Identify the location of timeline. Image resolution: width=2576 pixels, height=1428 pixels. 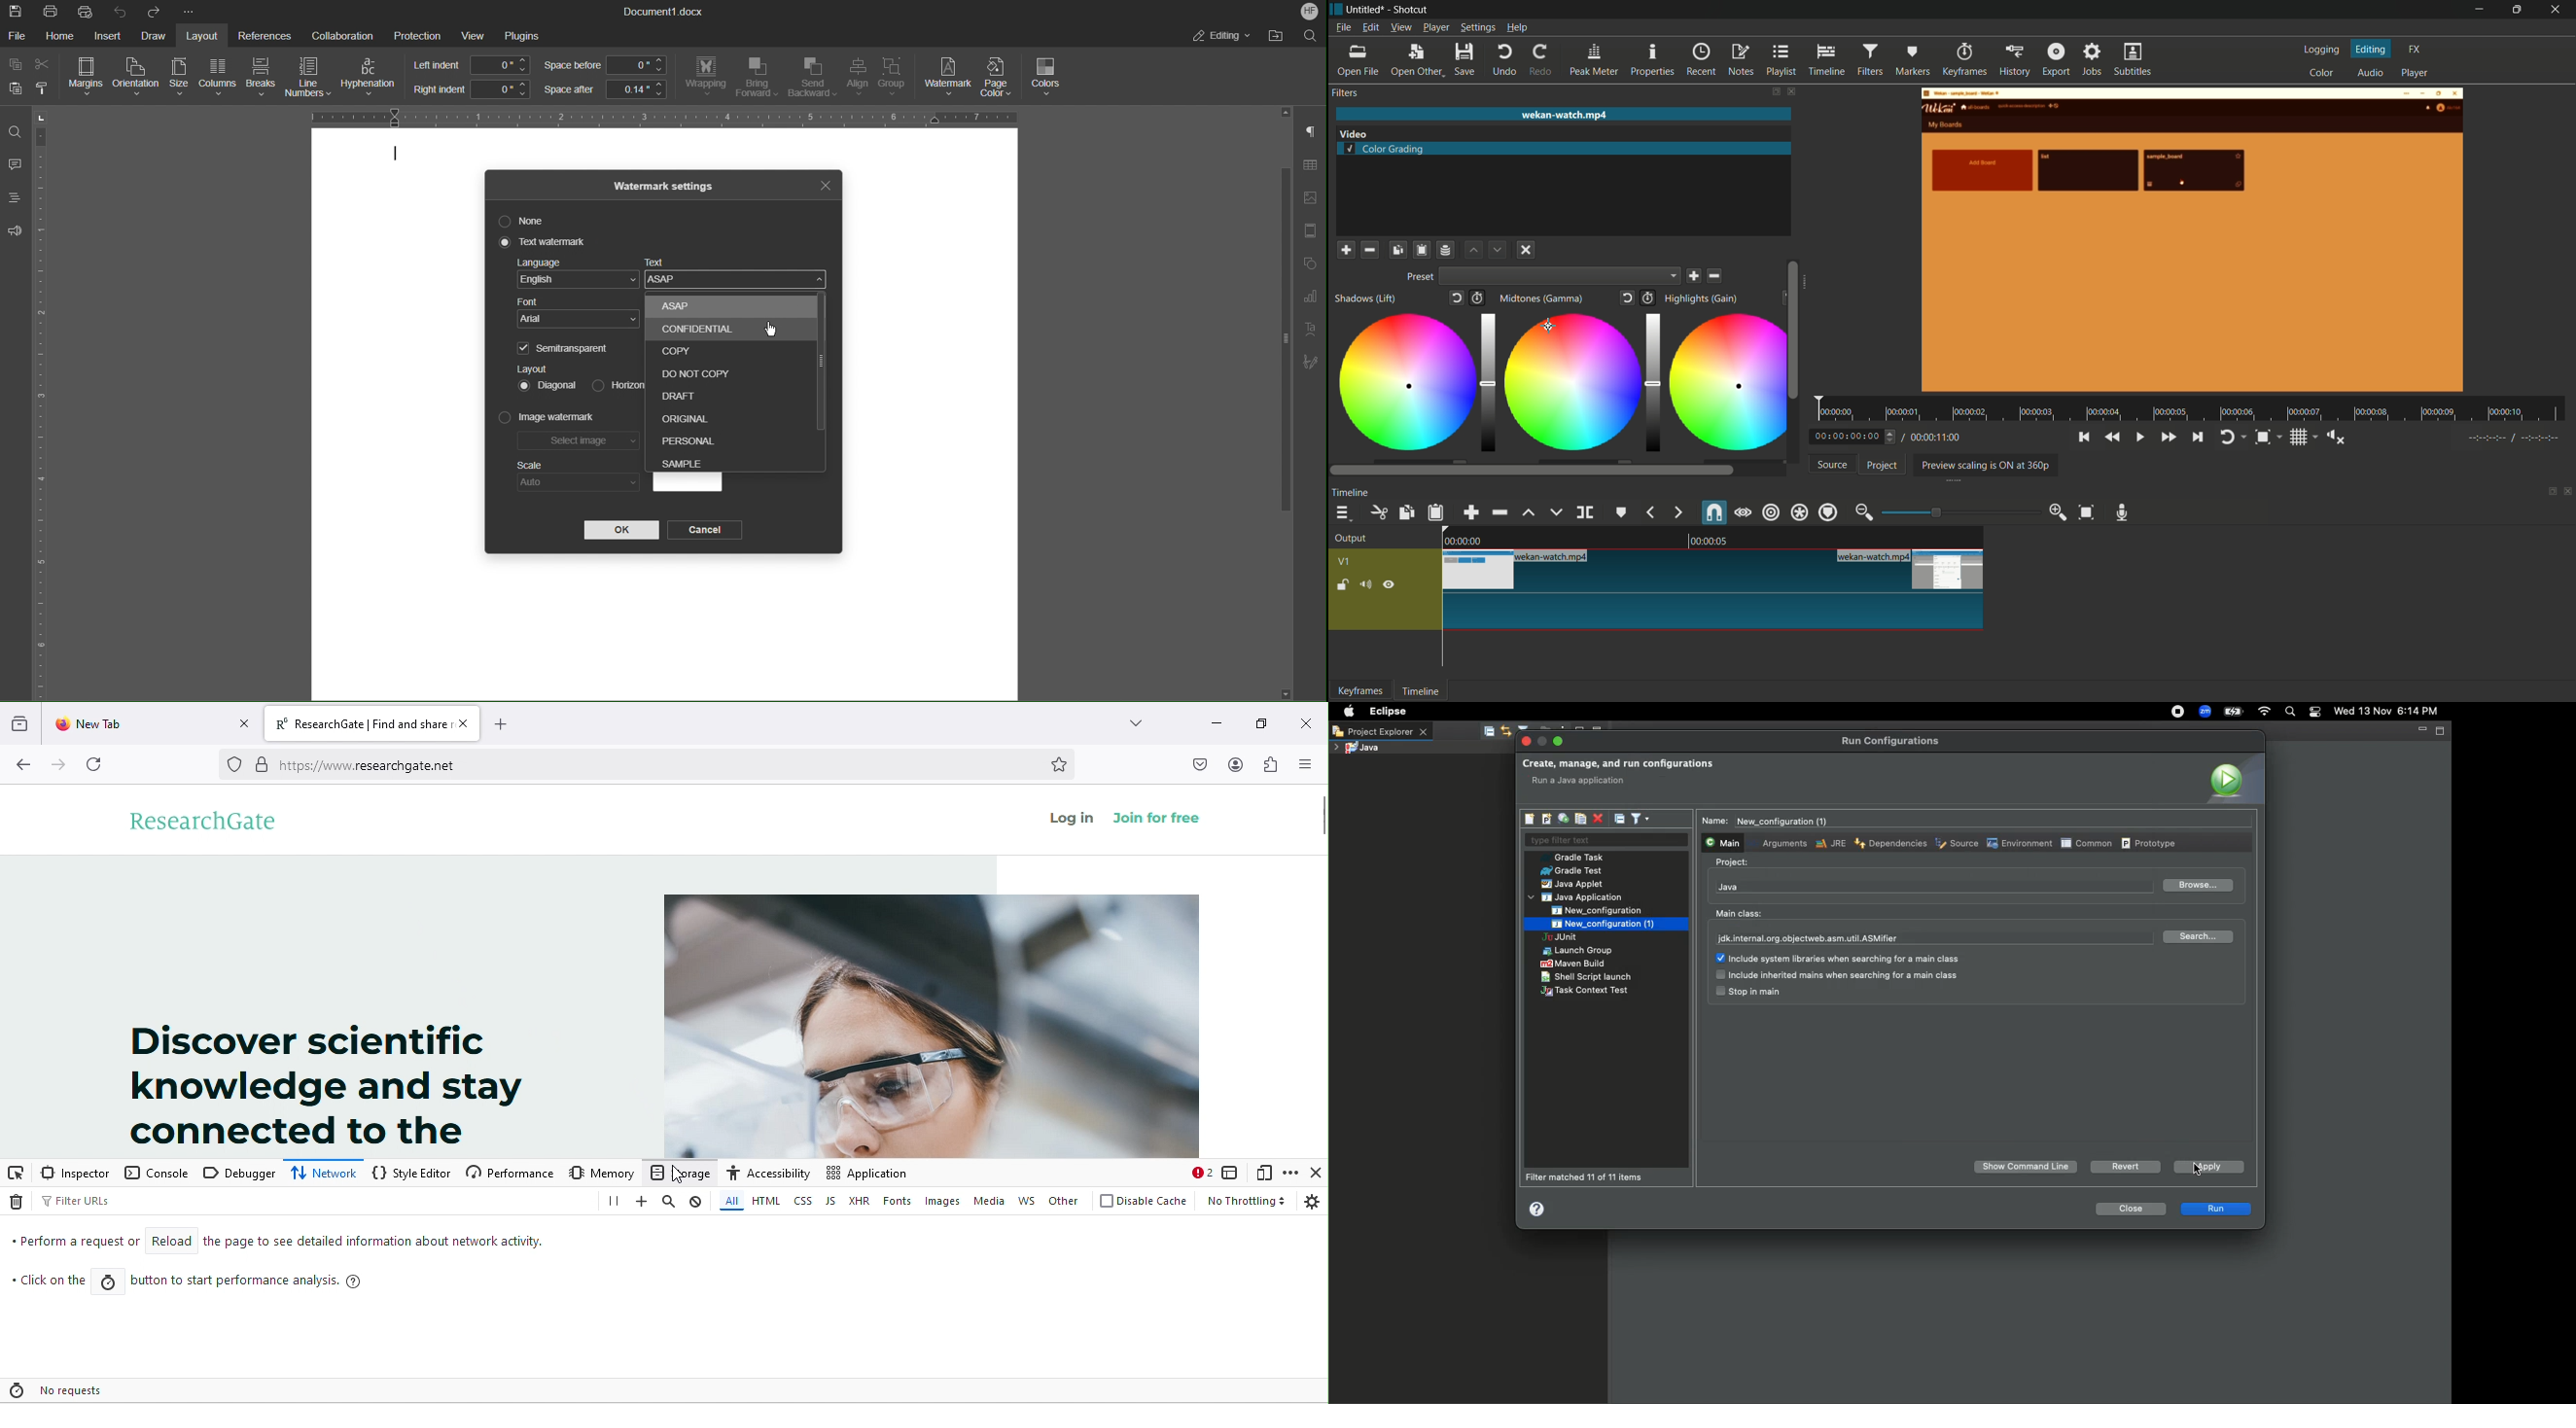
(1423, 691).